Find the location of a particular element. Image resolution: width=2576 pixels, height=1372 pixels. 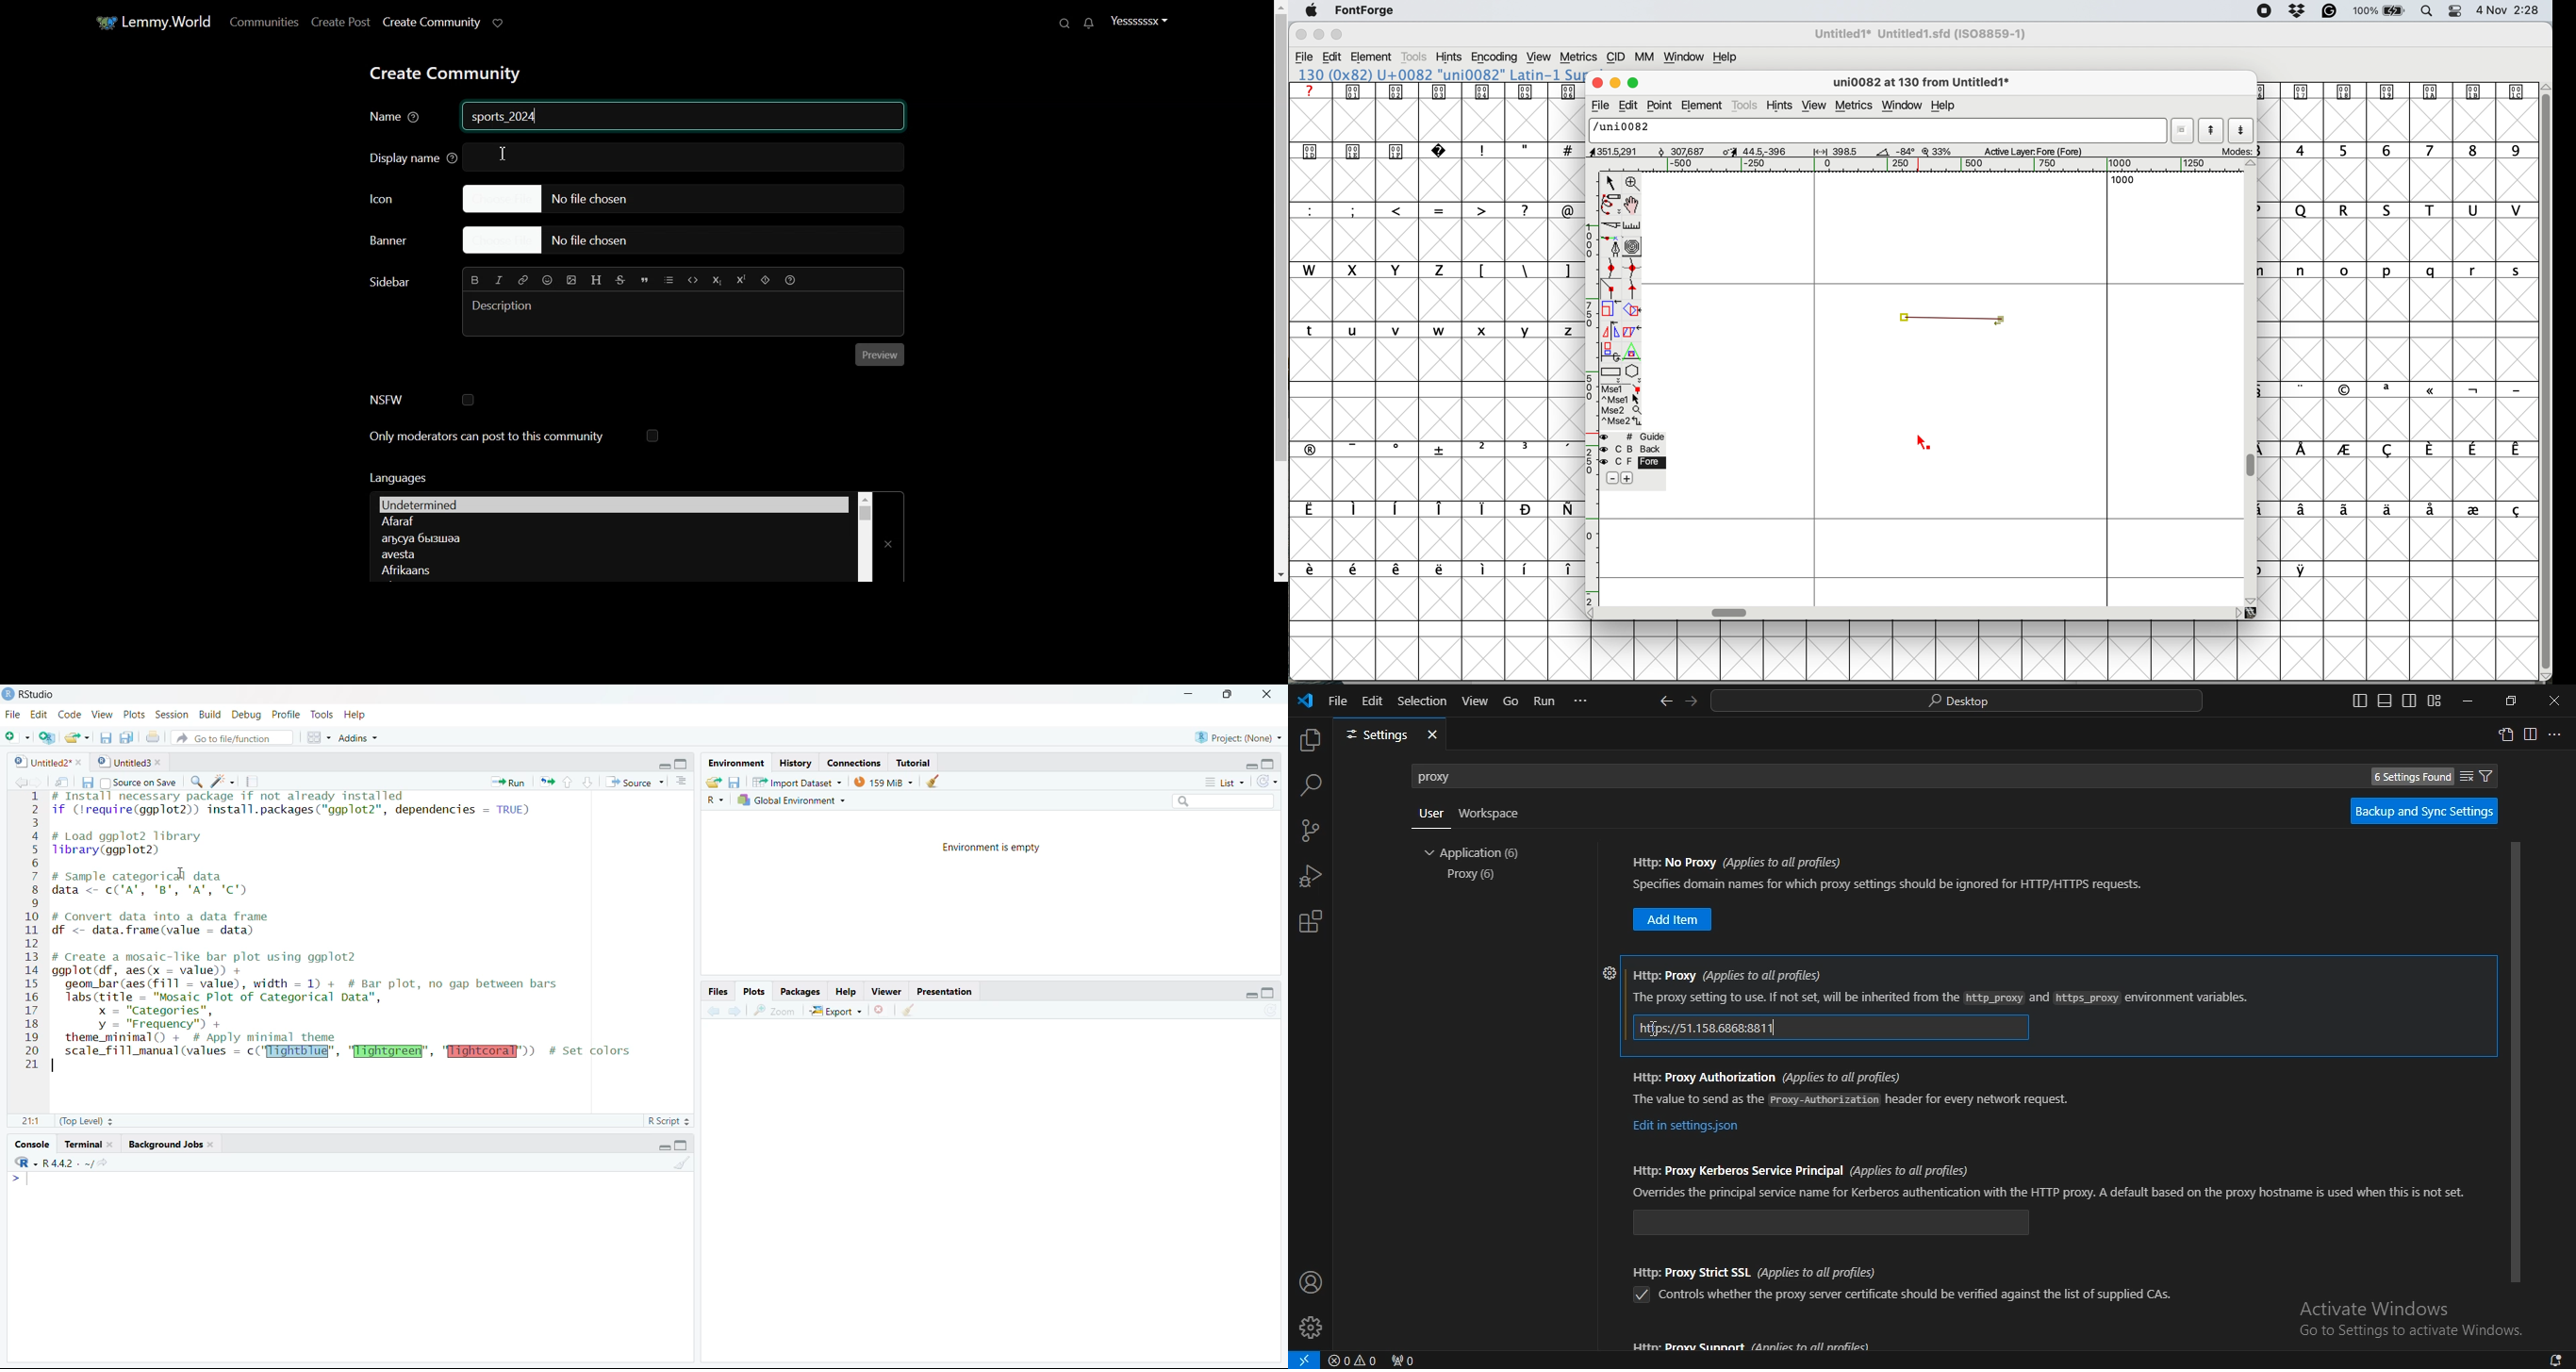

https: proxy kerberos service principal is located at coordinates (1800, 1167).